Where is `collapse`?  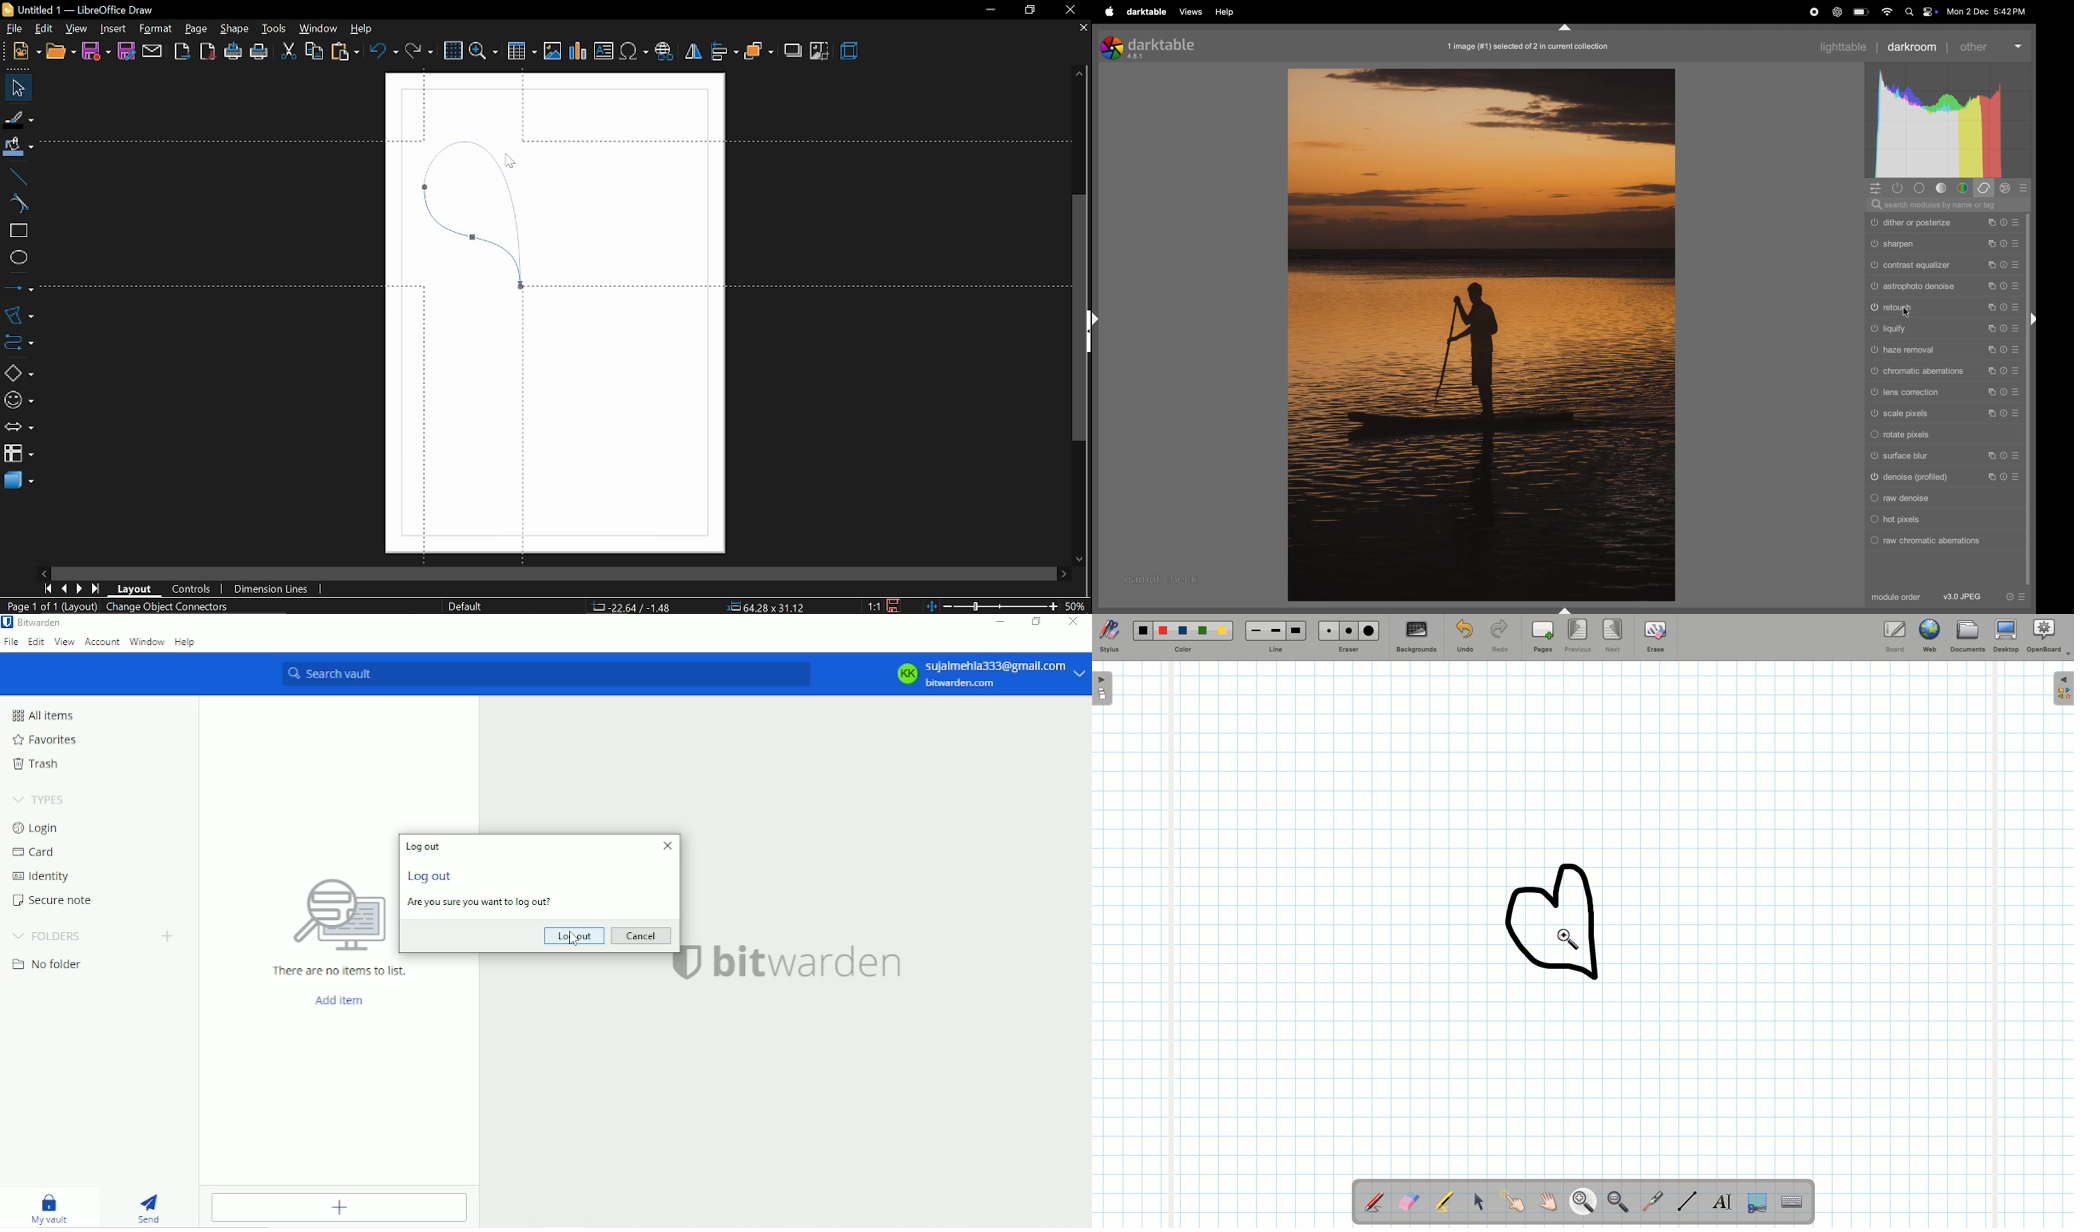
collapse is located at coordinates (2030, 320).